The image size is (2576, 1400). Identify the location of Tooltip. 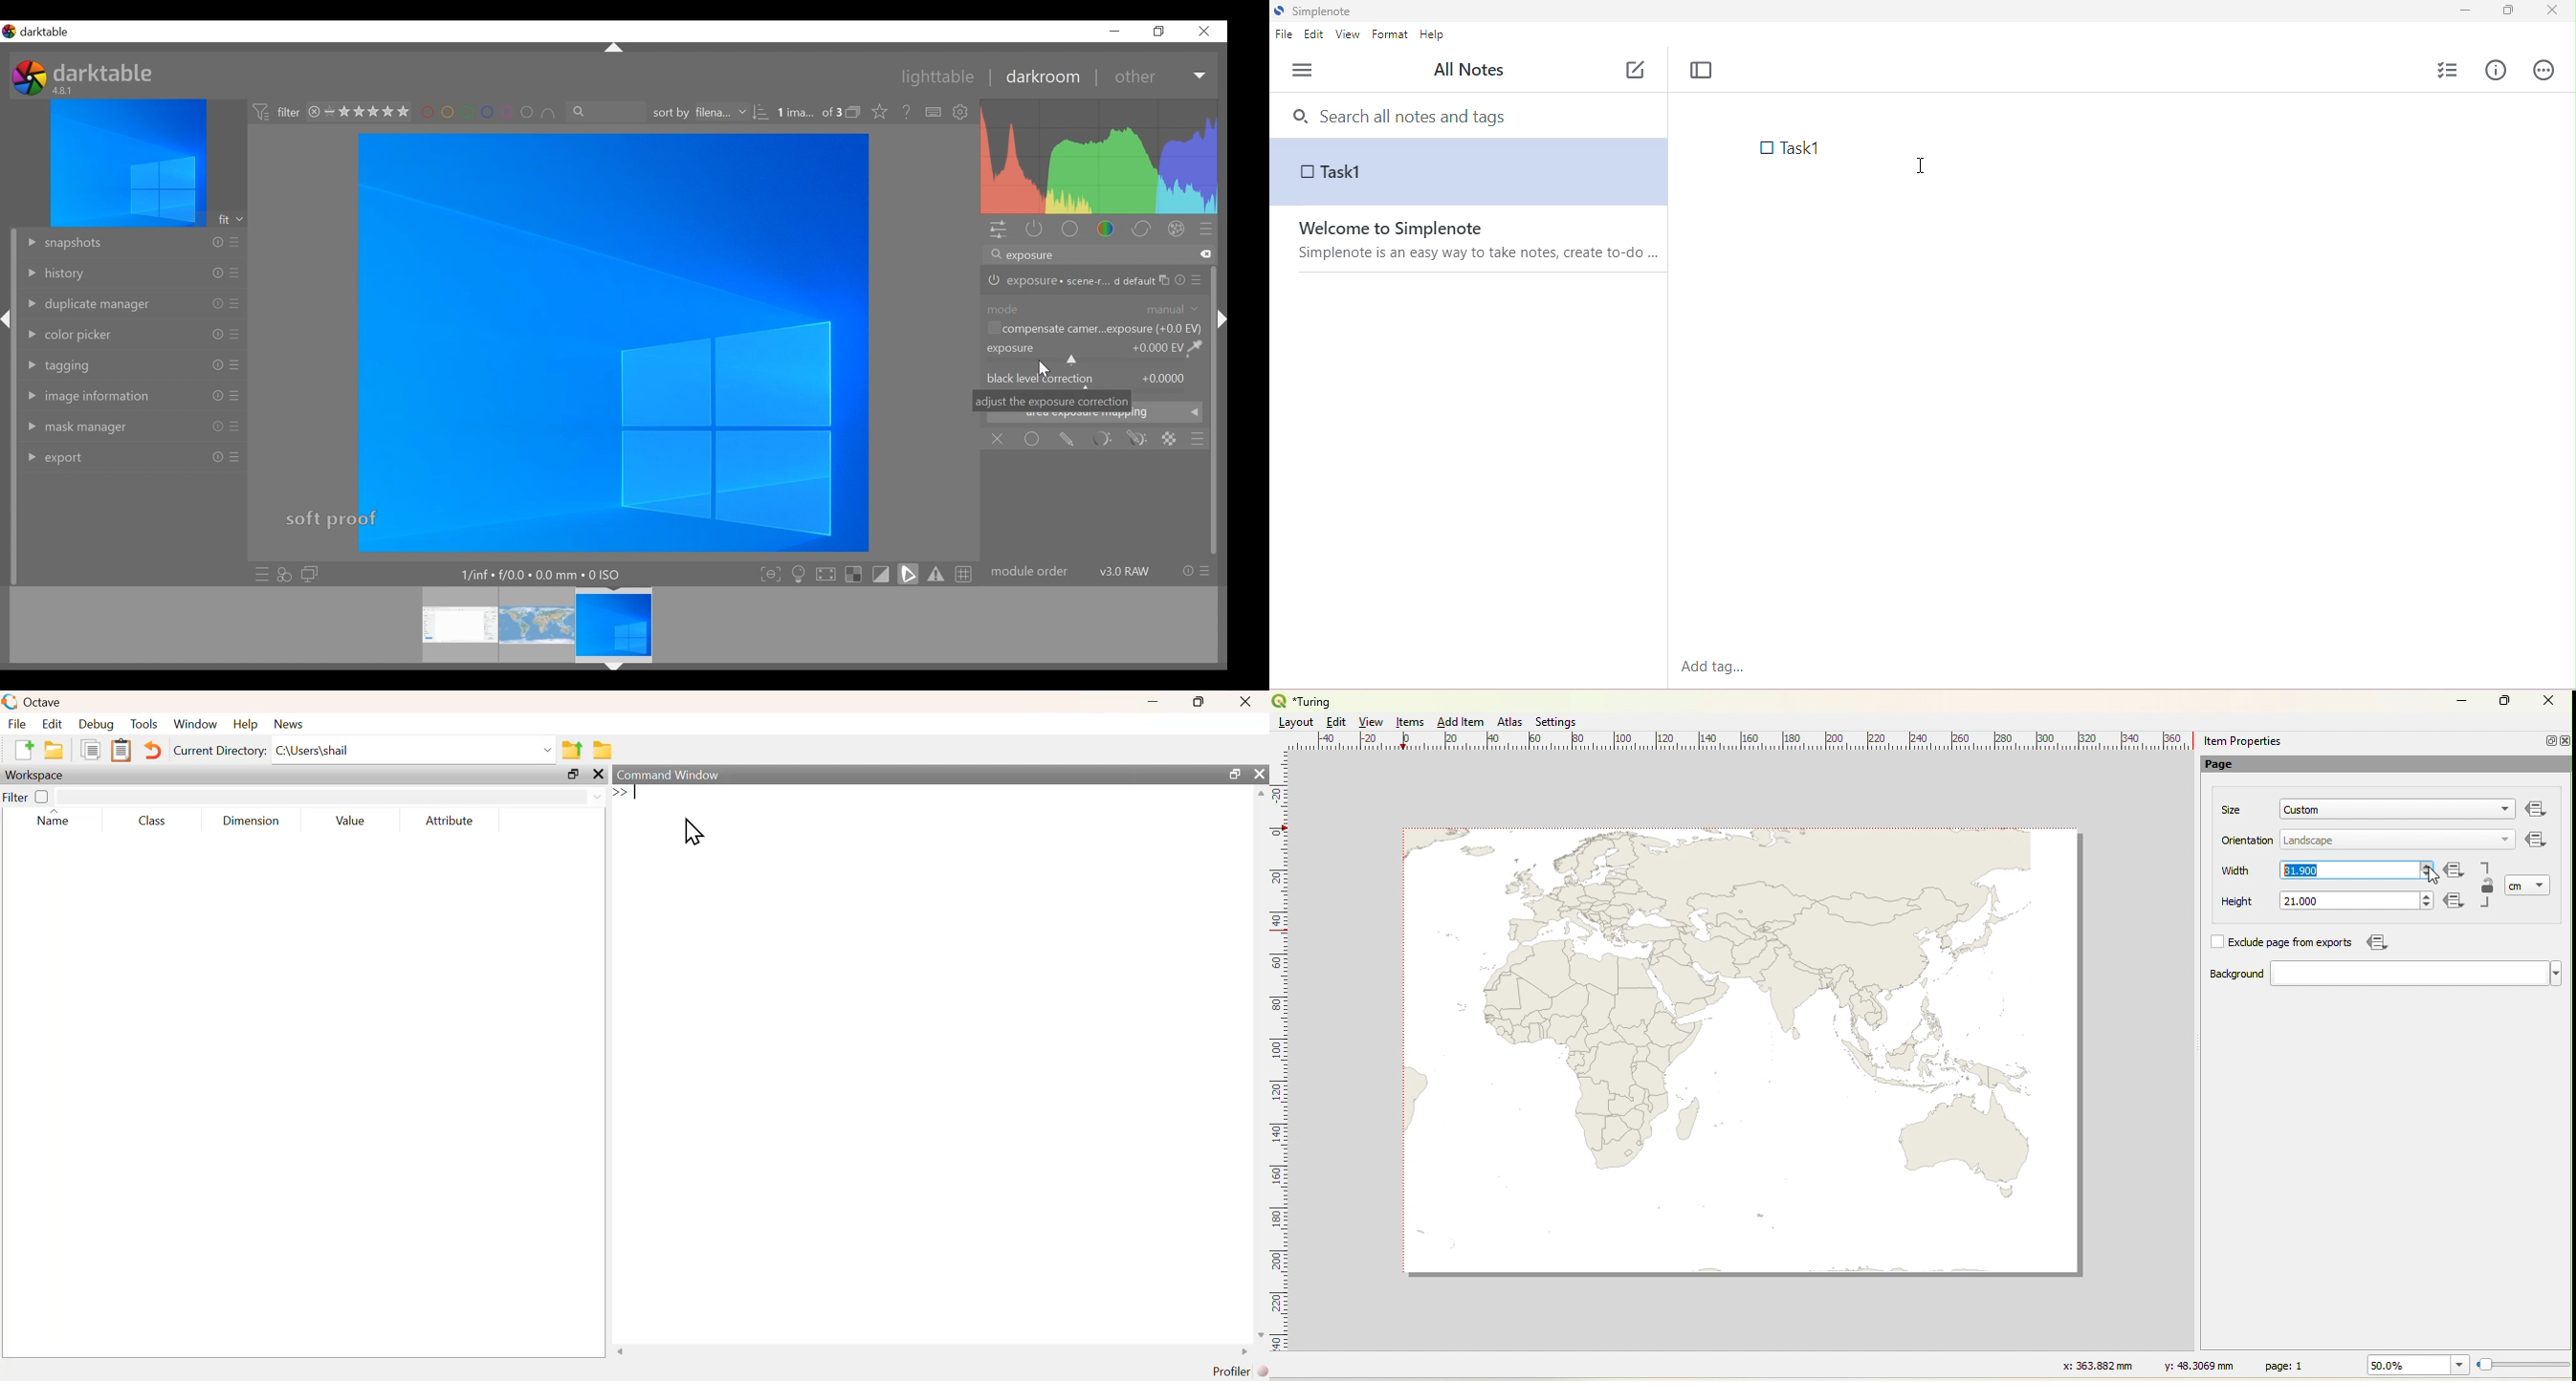
(1054, 401).